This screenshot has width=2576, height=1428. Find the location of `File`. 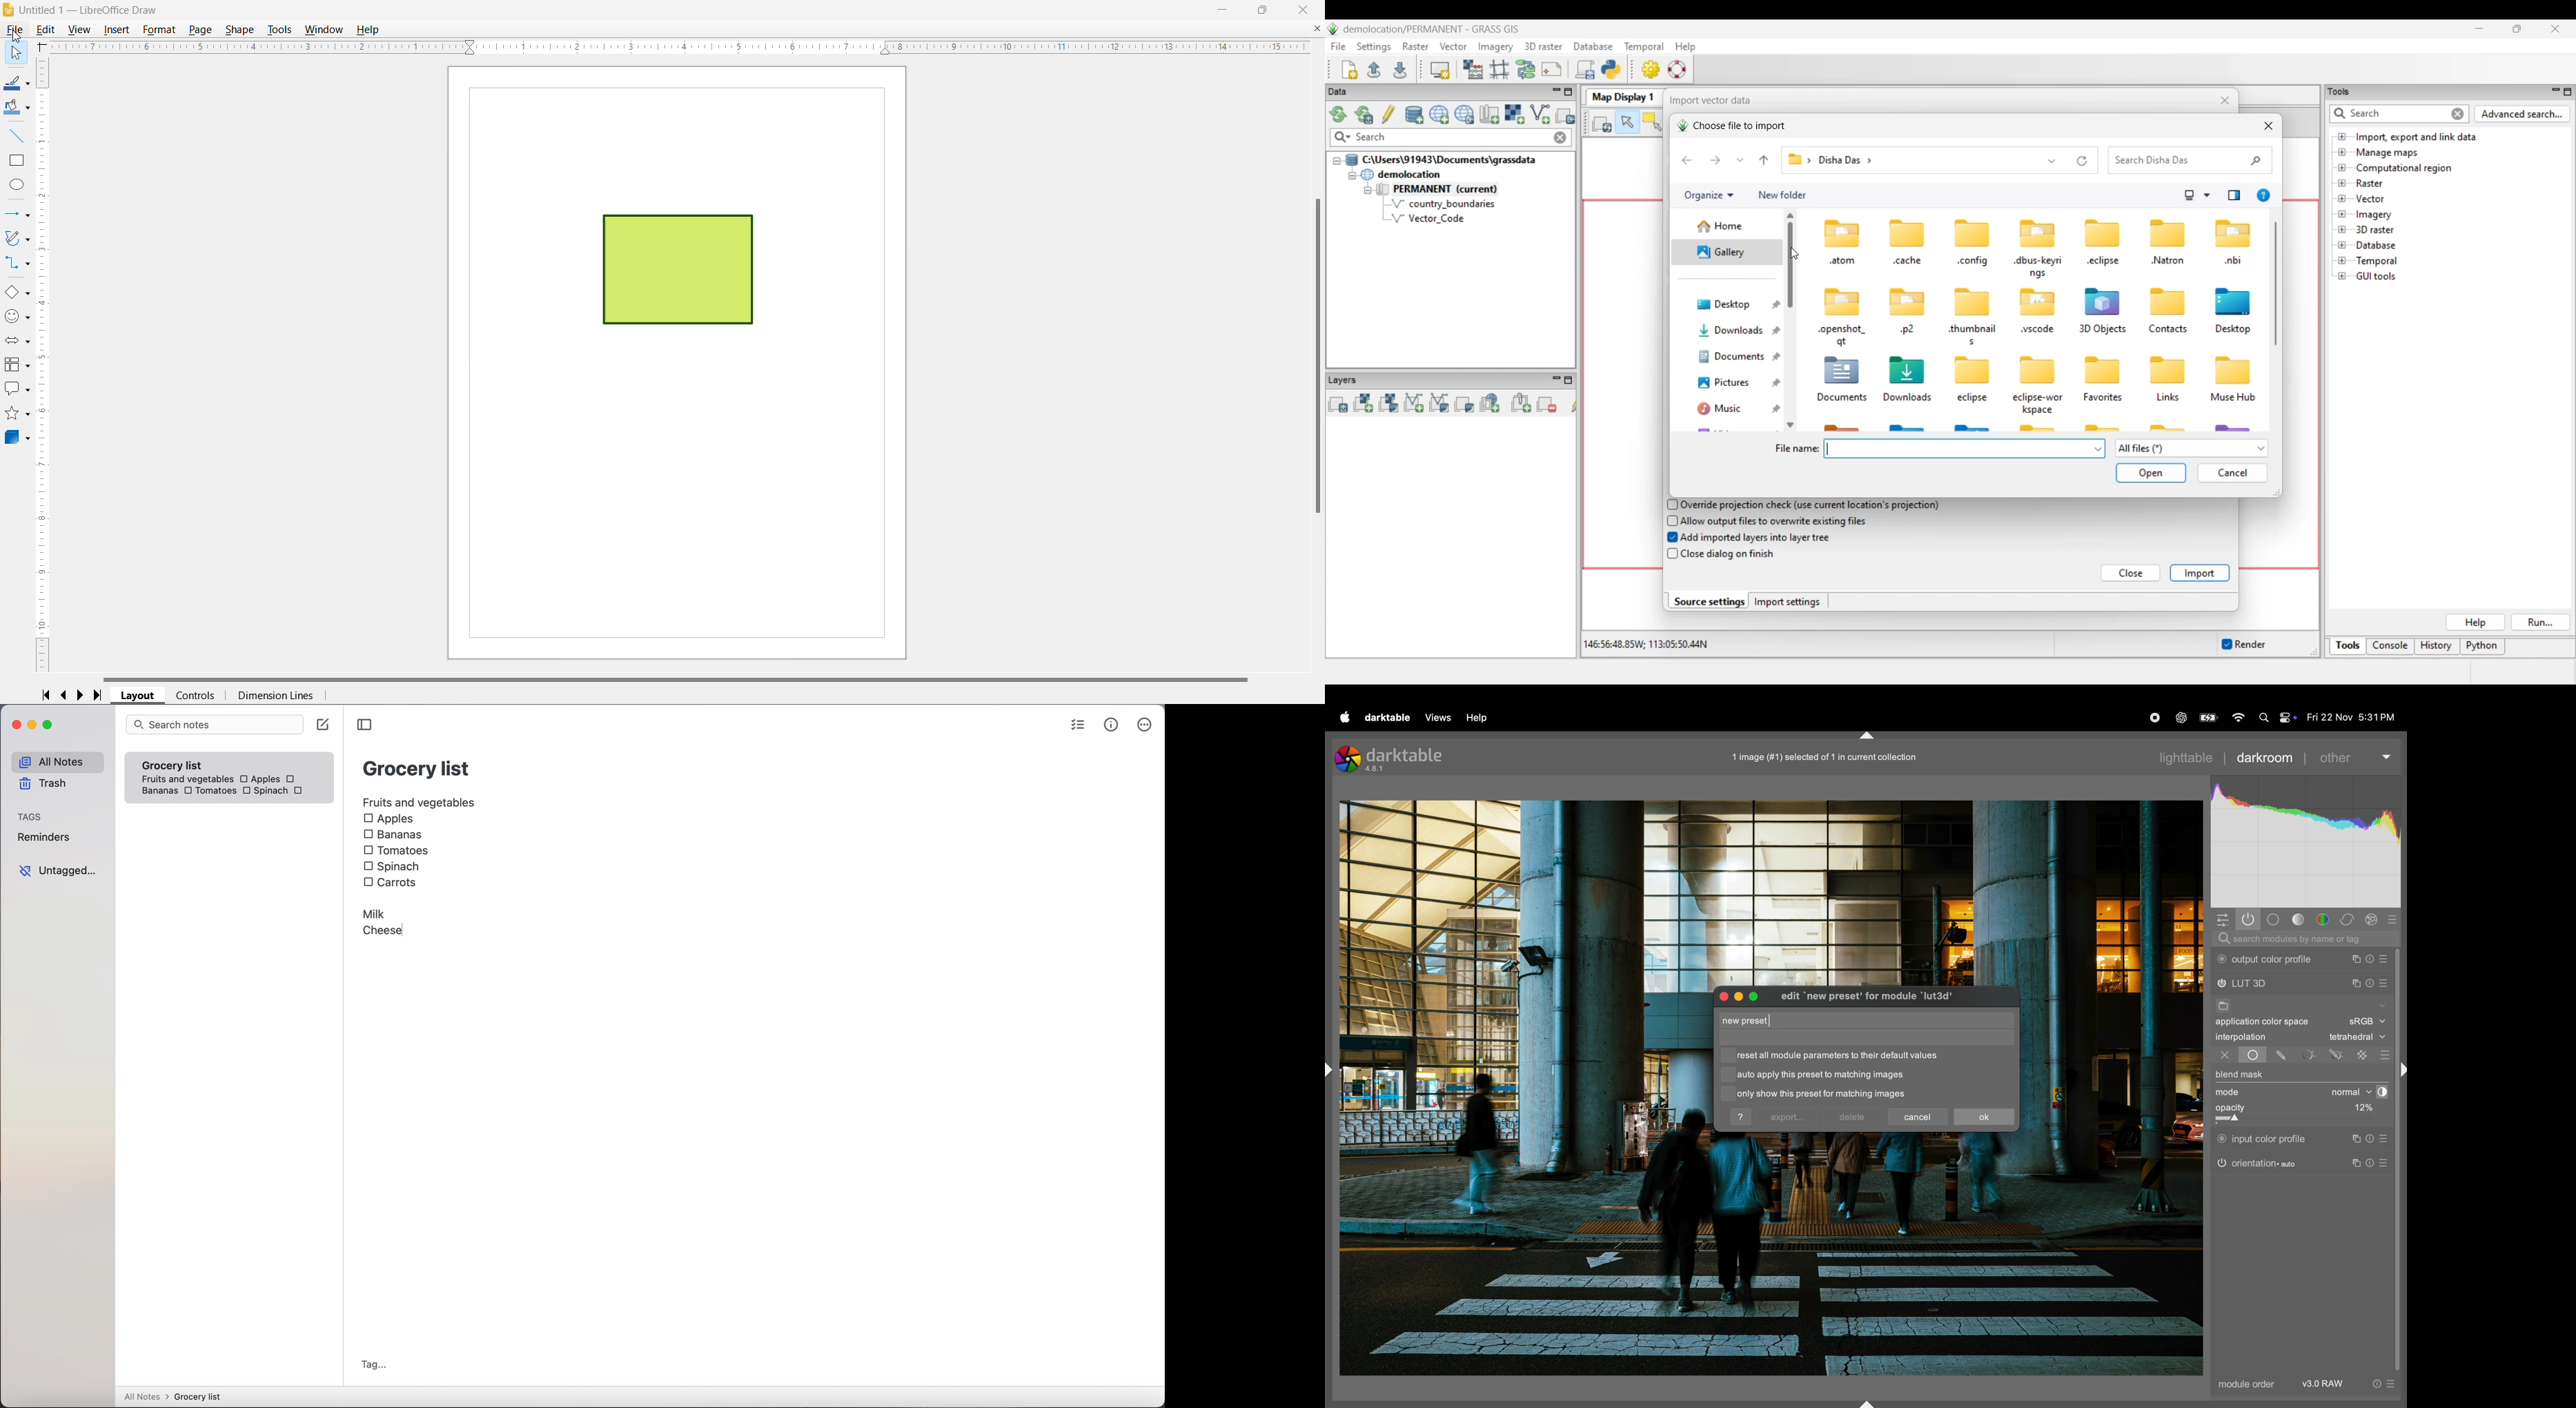

File is located at coordinates (13, 30).